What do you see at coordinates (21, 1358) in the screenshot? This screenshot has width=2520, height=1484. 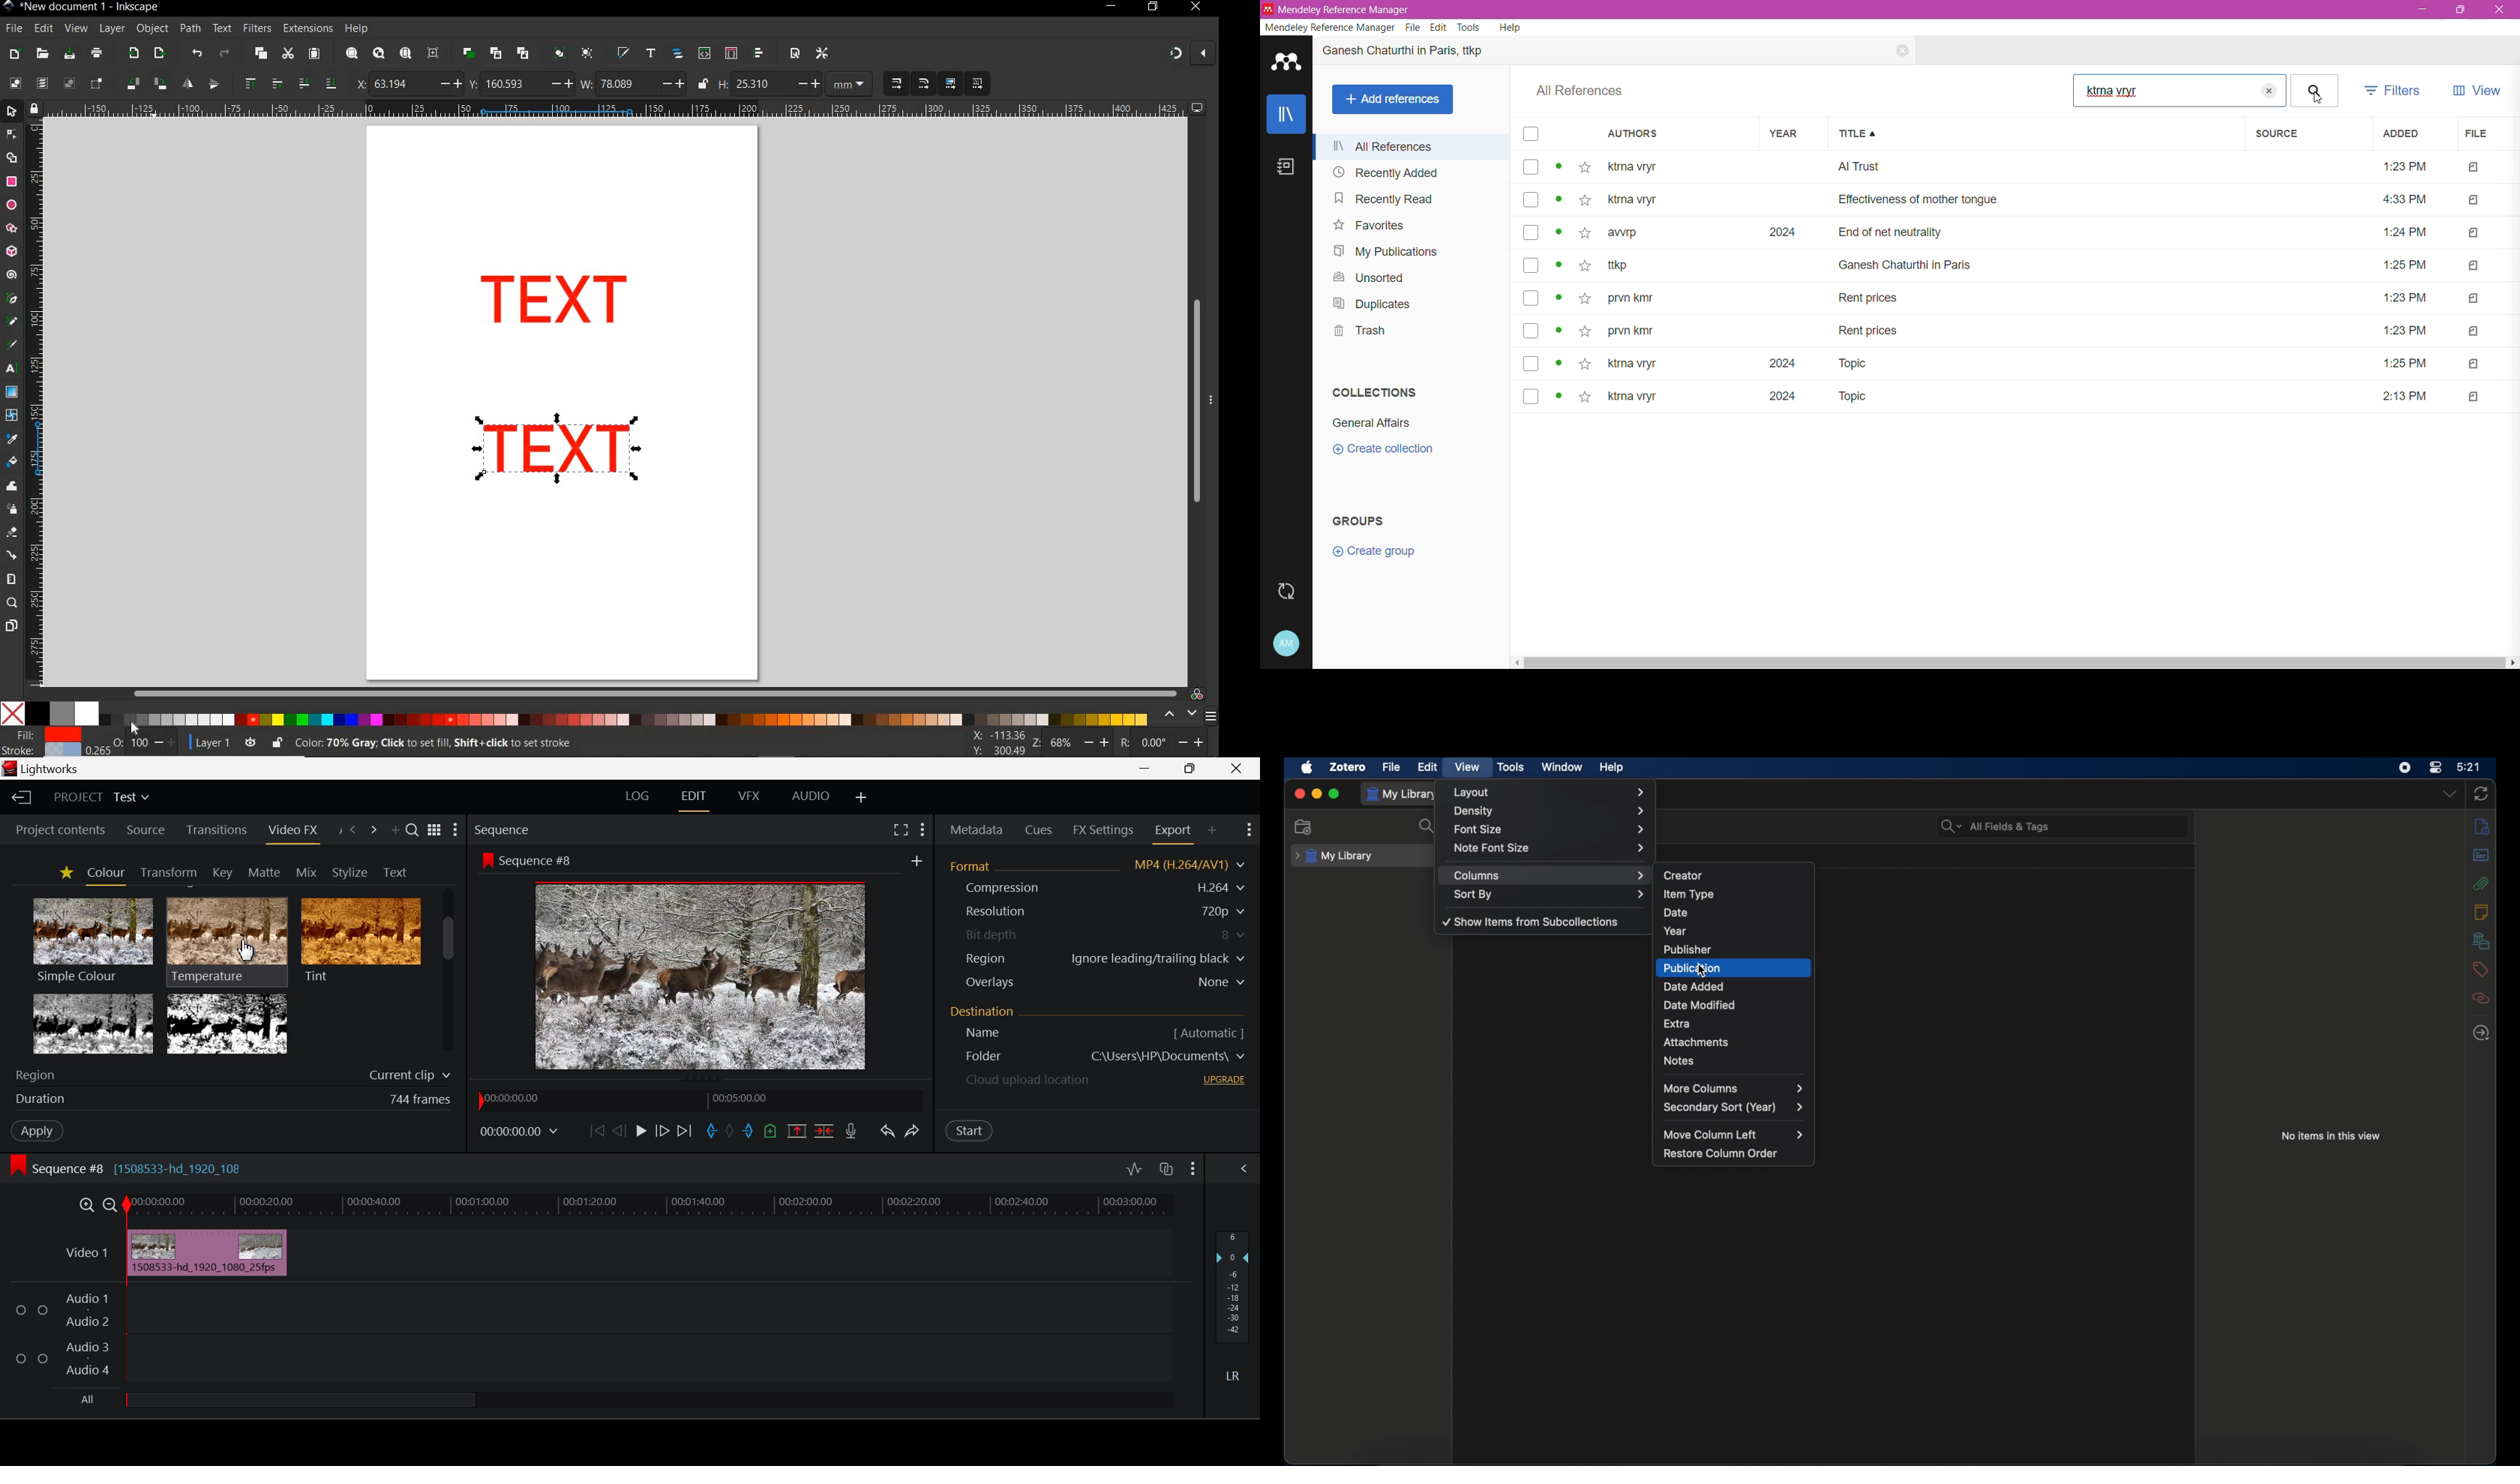 I see `Checkbox` at bounding box center [21, 1358].